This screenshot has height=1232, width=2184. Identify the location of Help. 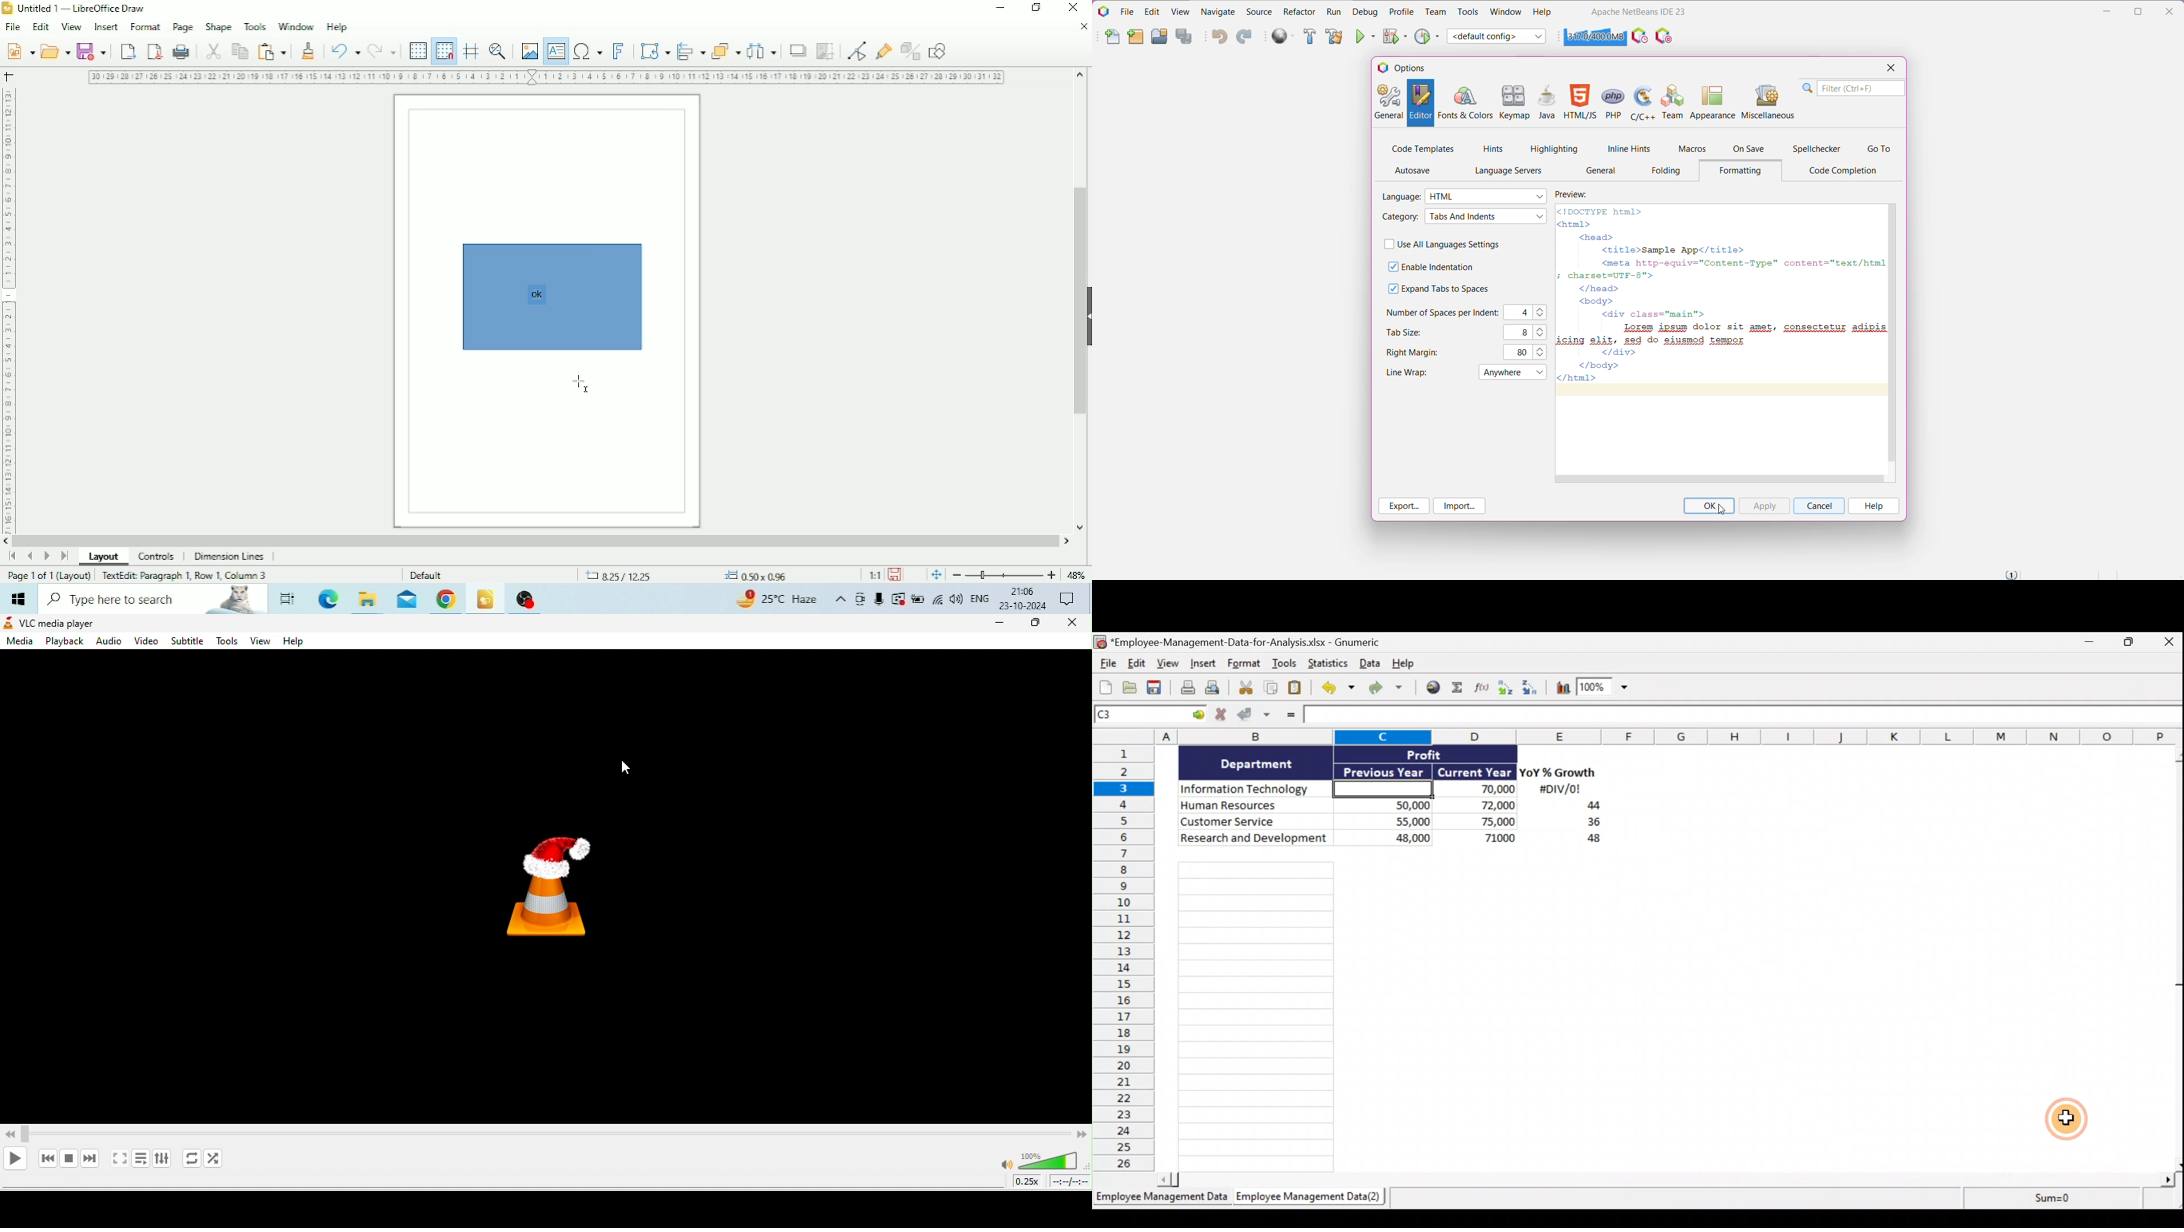
(1407, 662).